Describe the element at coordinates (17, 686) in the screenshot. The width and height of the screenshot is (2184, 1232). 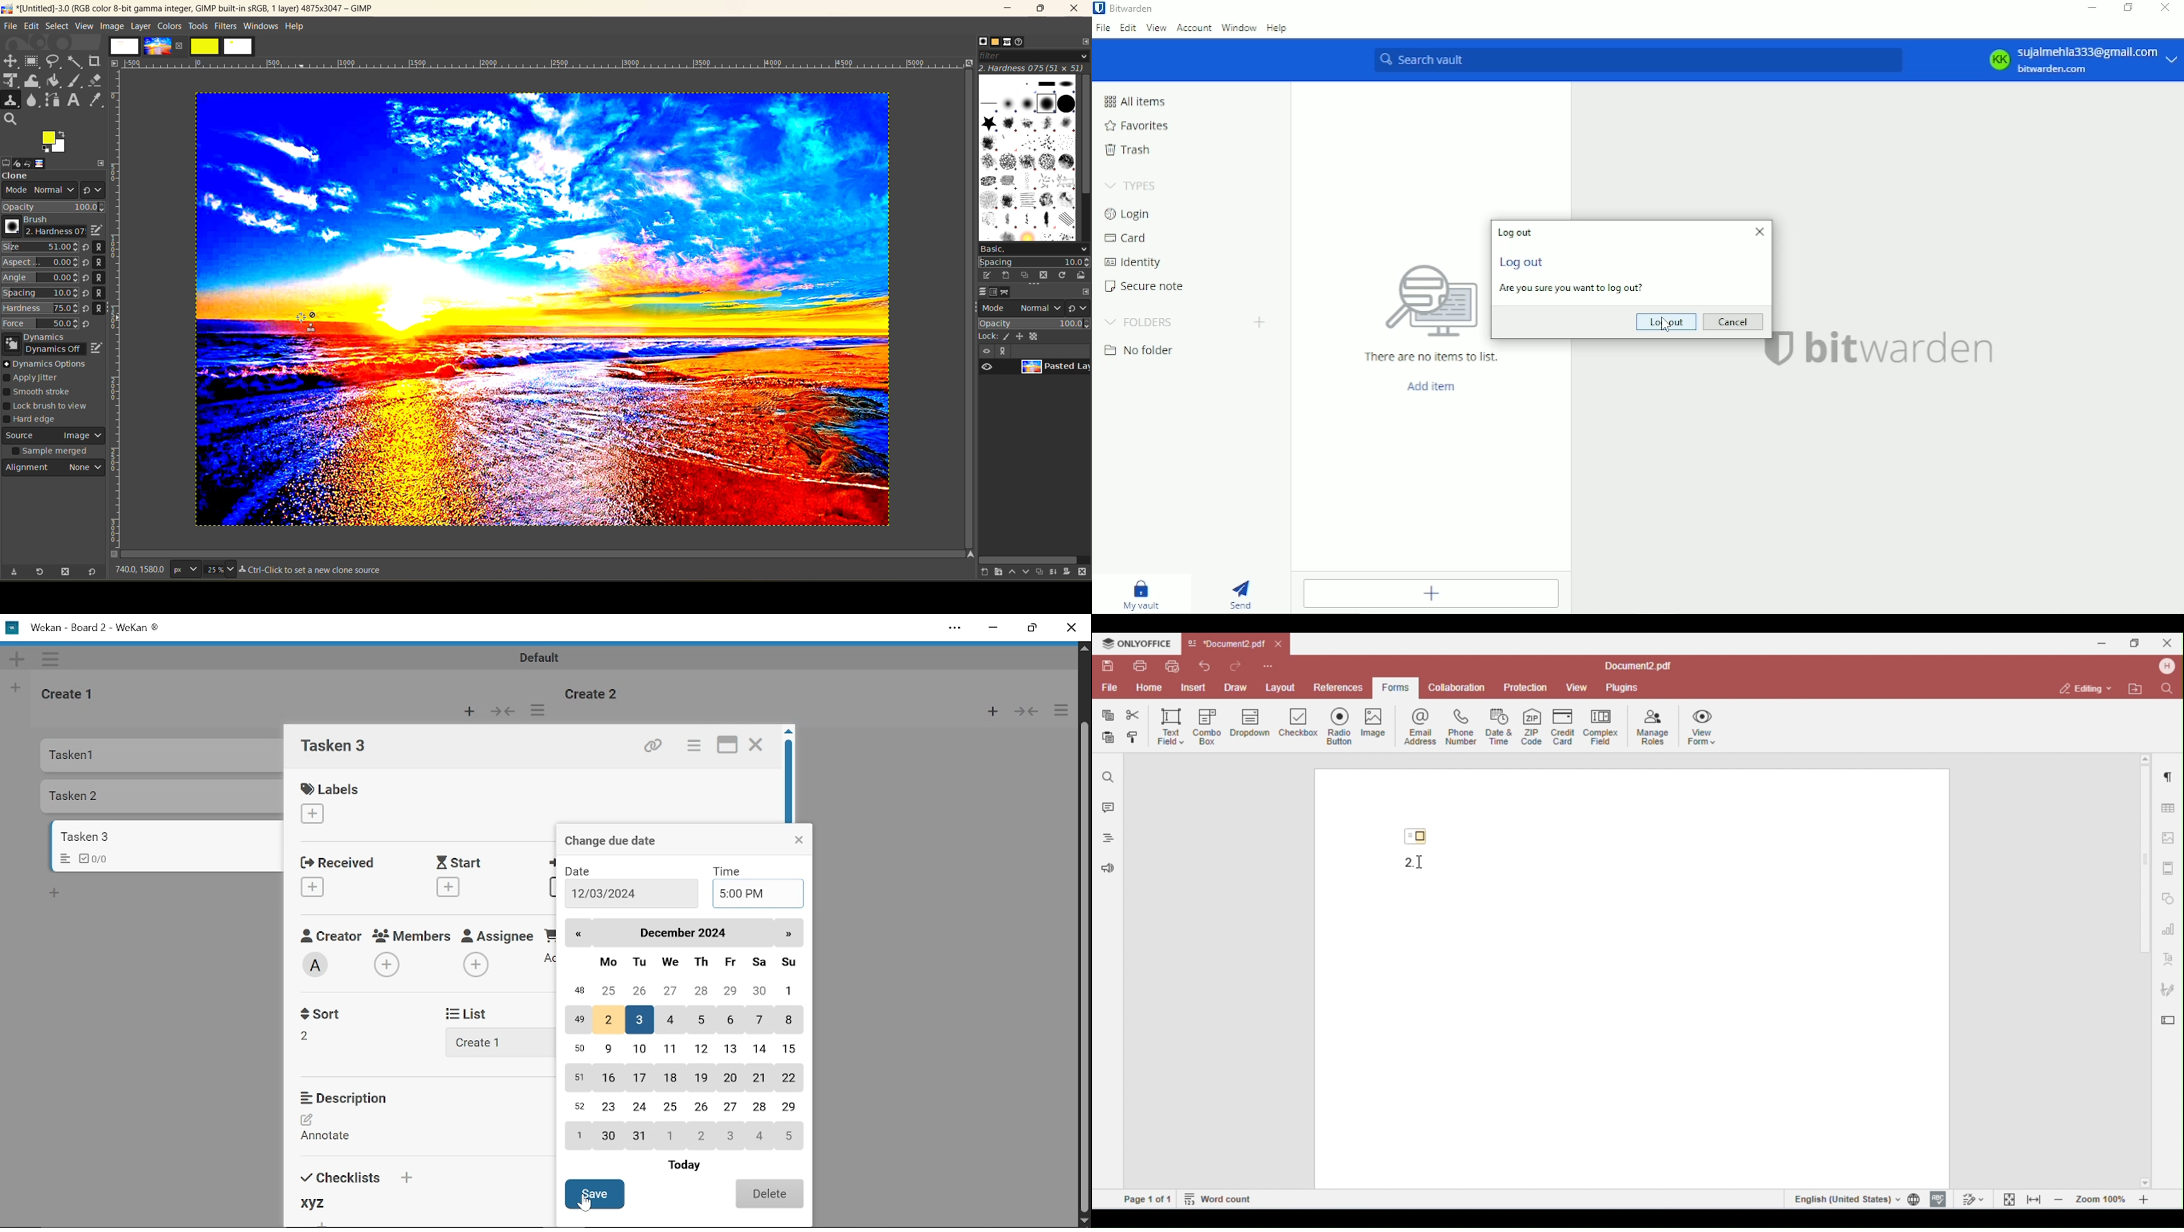
I see `New` at that location.